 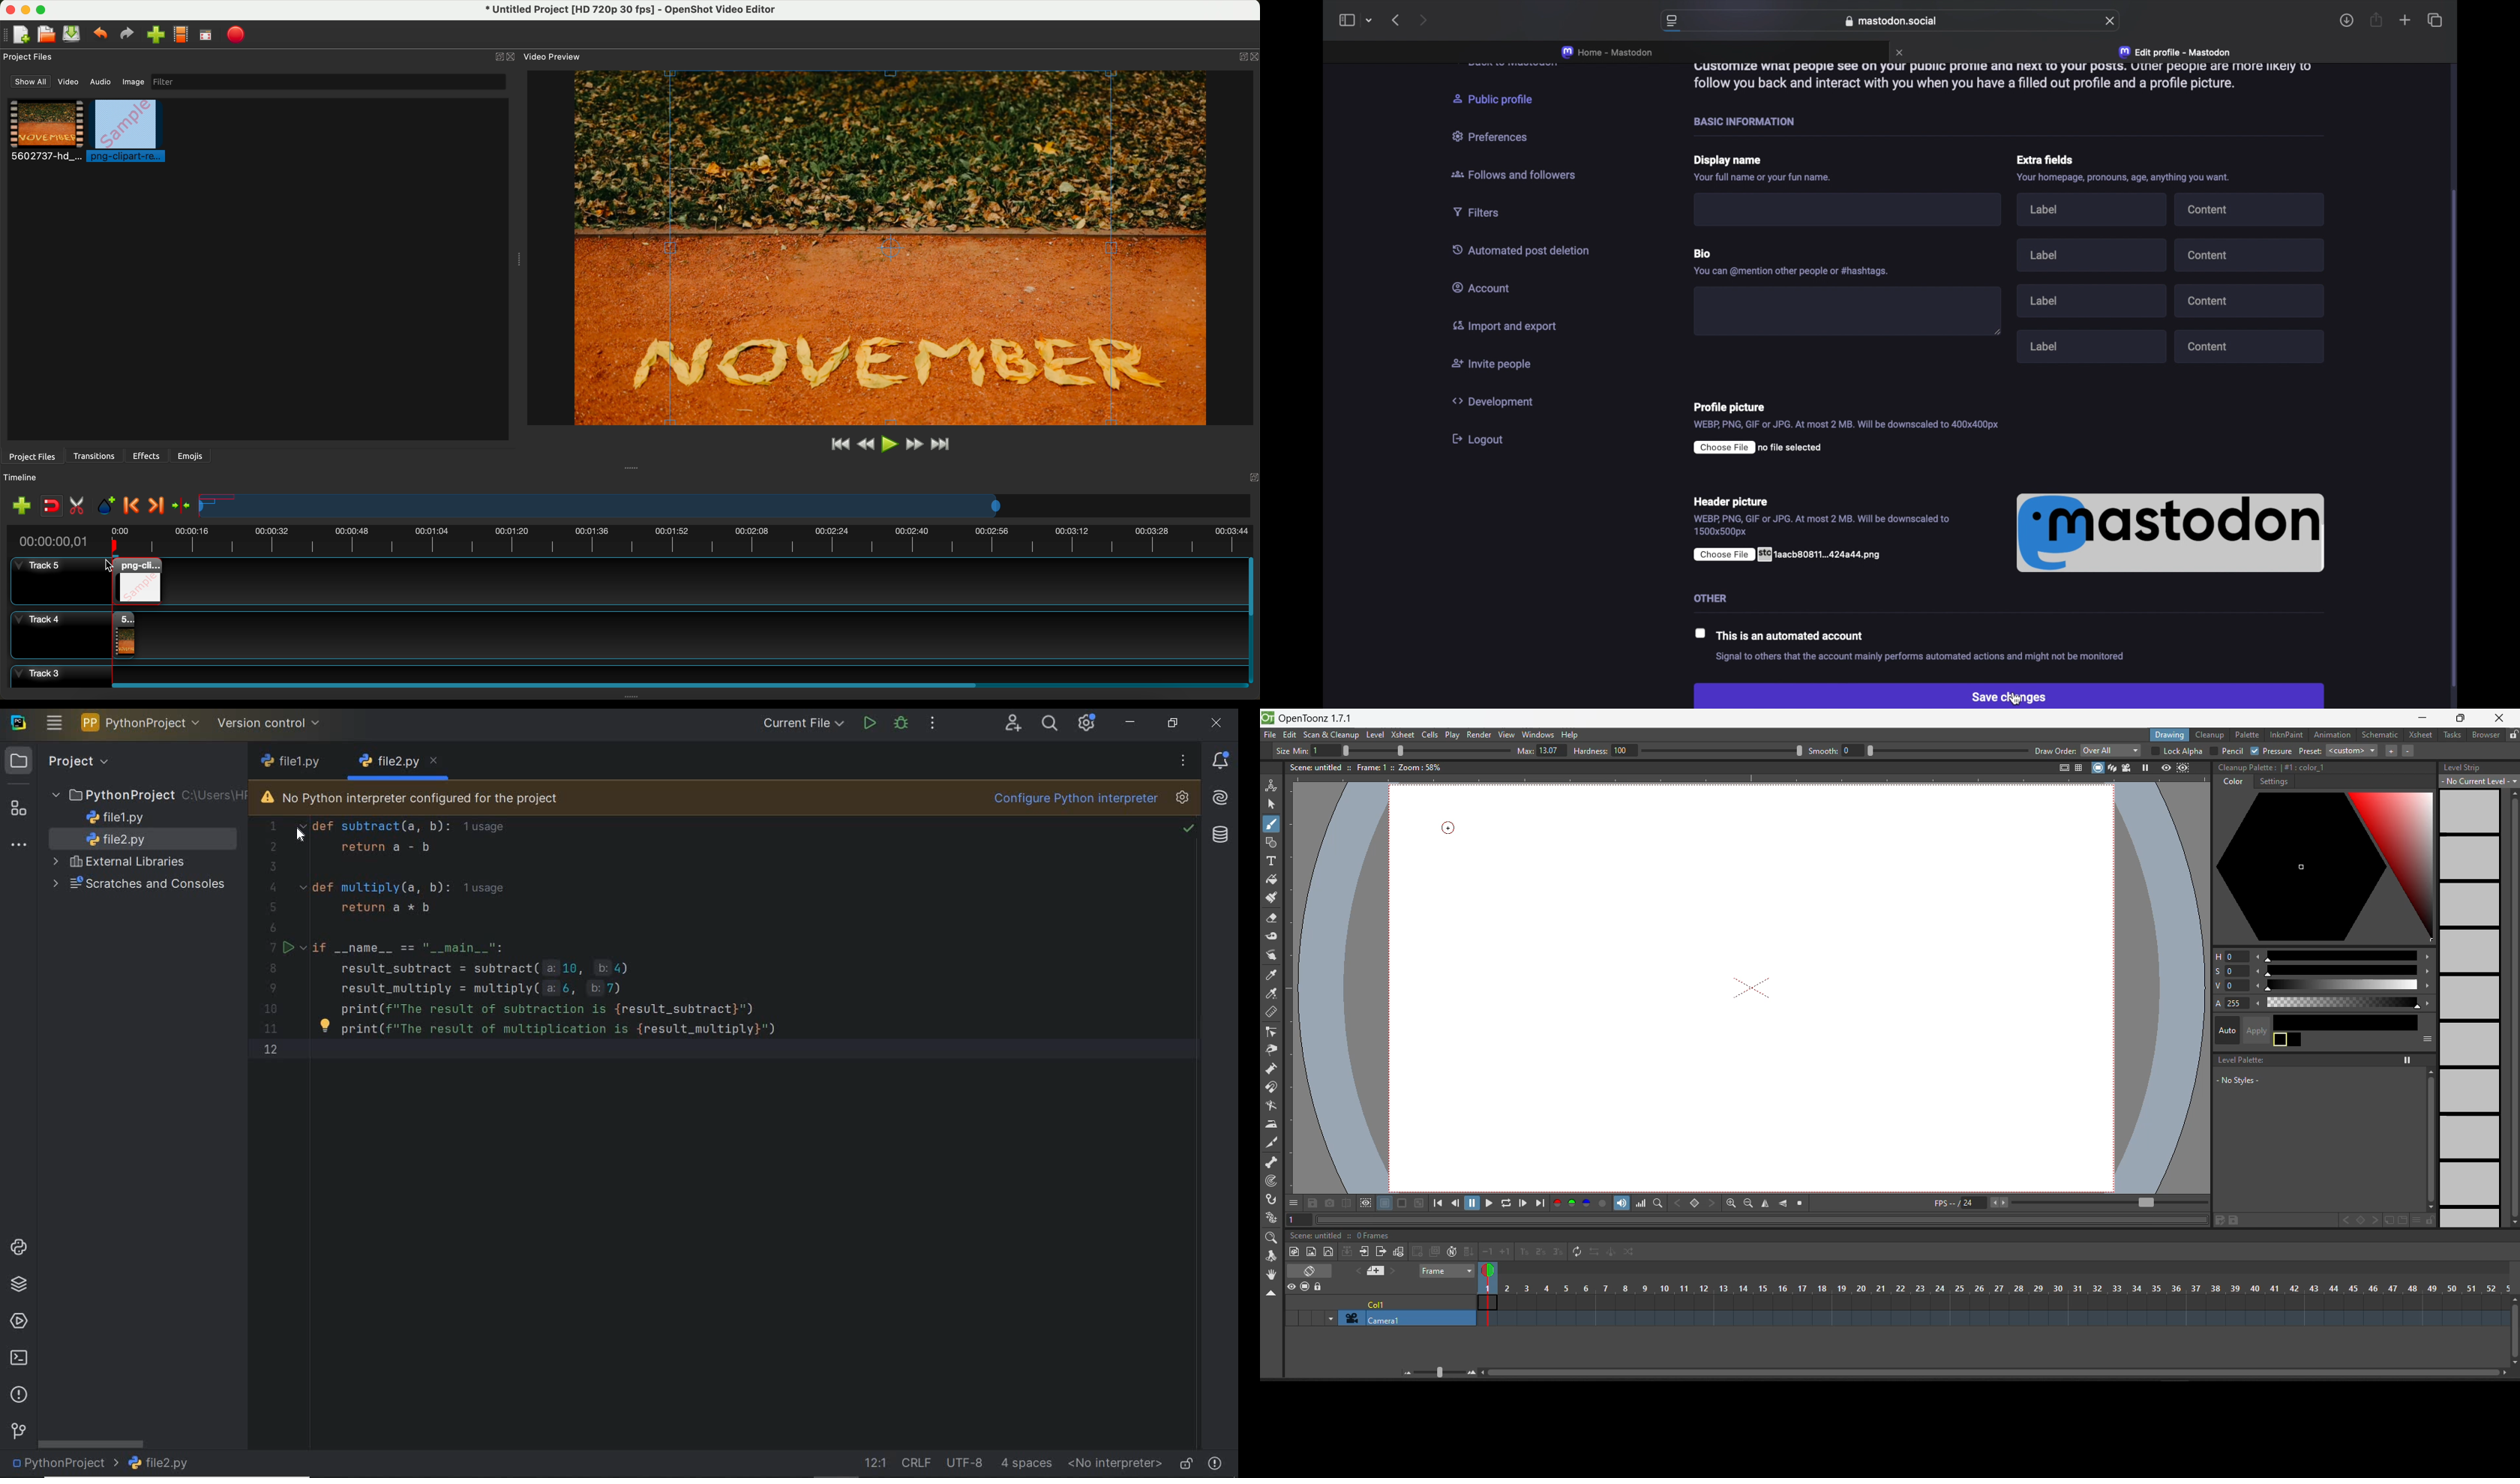 What do you see at coordinates (1822, 525) in the screenshot?
I see `'WEBP, PNG, GIF or JPG. At most 2 MB. Will be downscaled to
1500x500px` at bounding box center [1822, 525].